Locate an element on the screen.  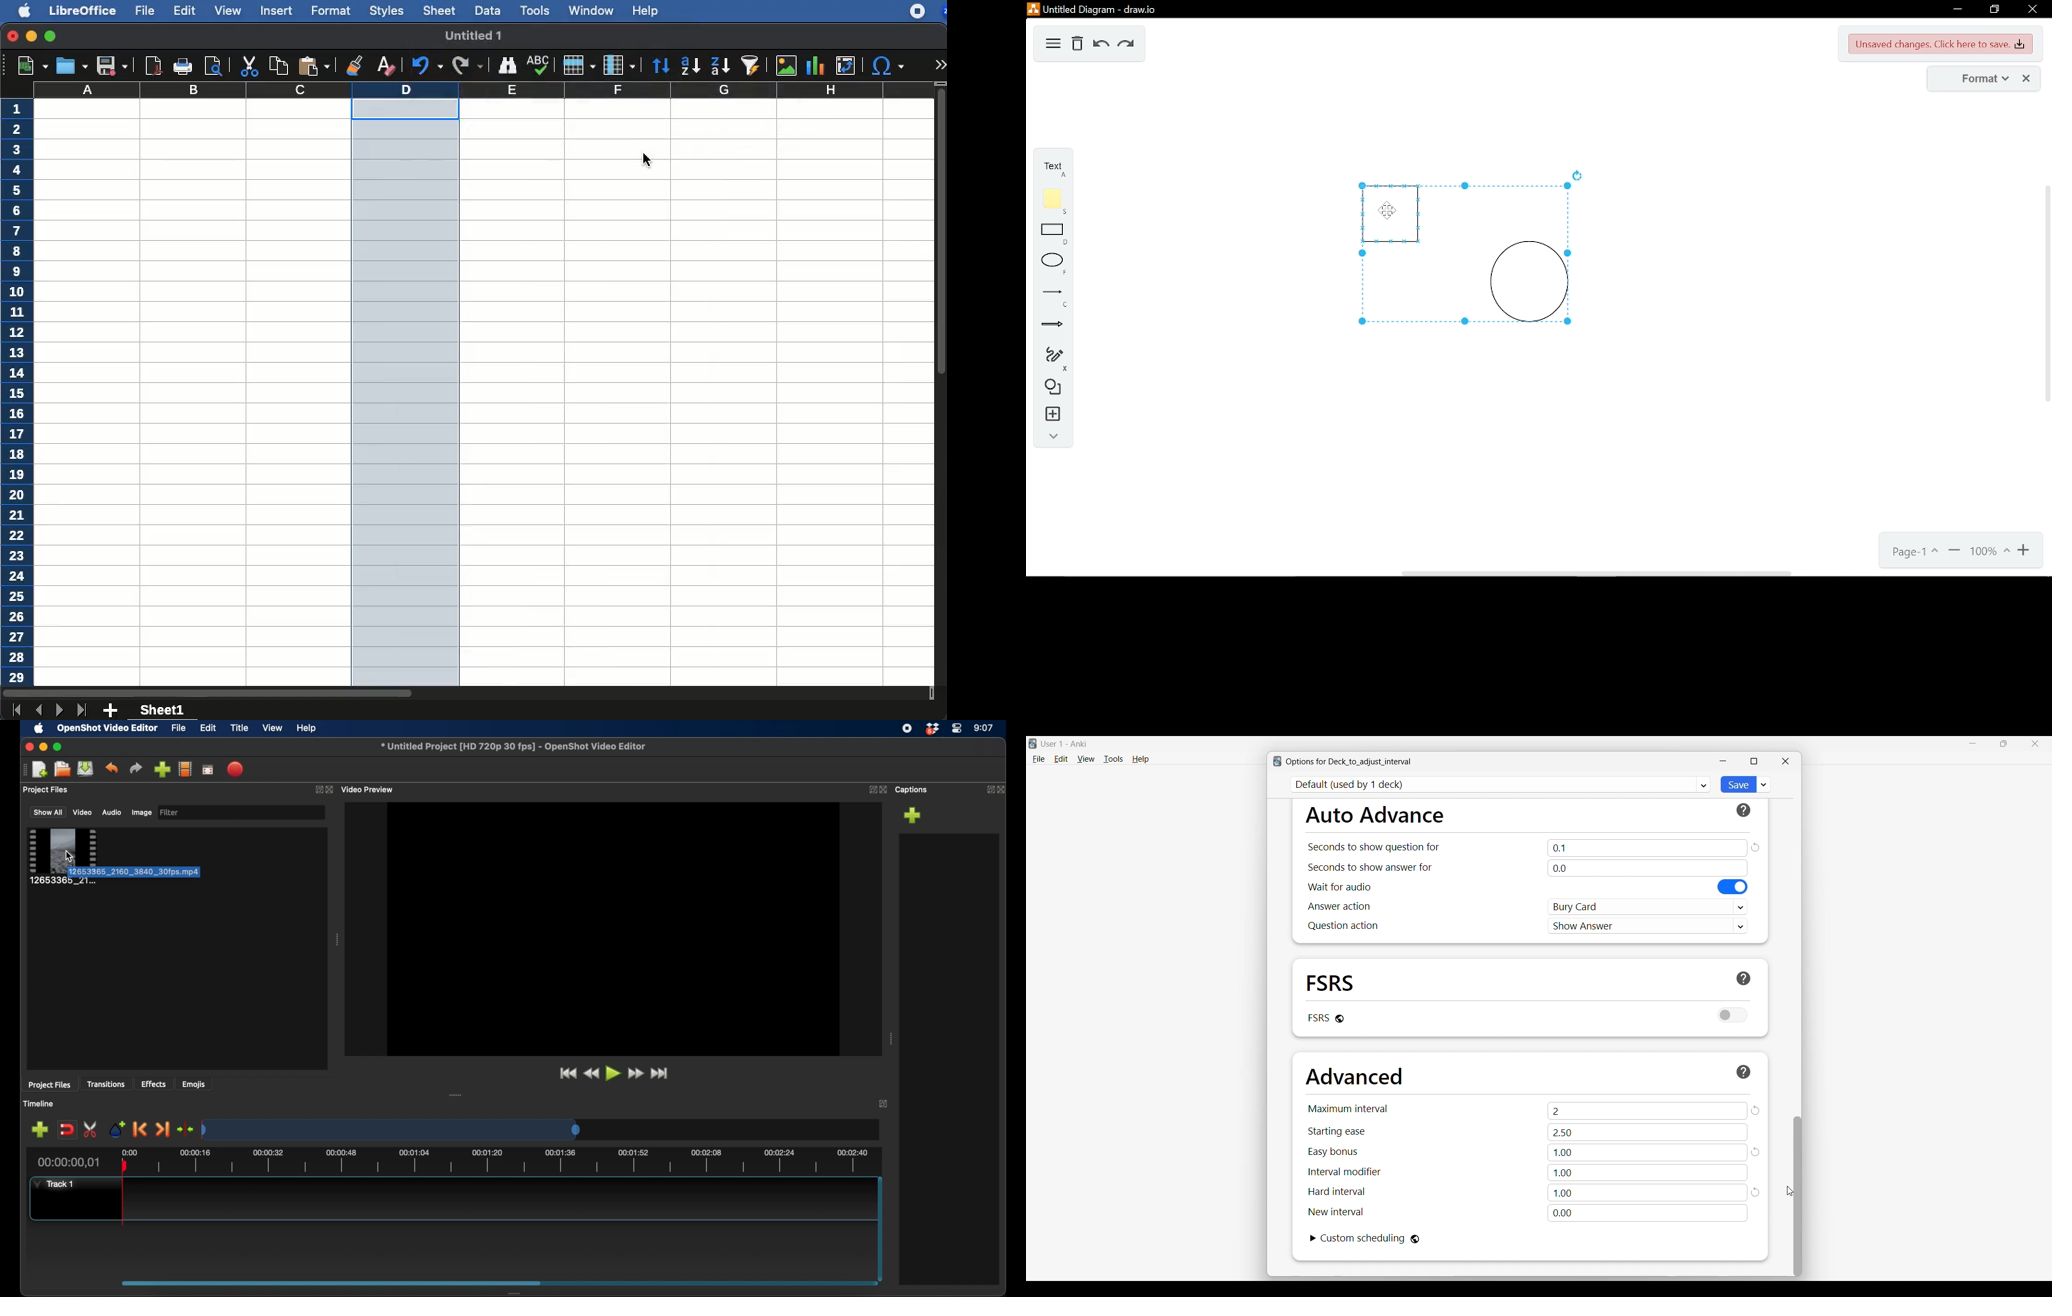
Bury card selected is located at coordinates (1648, 907).